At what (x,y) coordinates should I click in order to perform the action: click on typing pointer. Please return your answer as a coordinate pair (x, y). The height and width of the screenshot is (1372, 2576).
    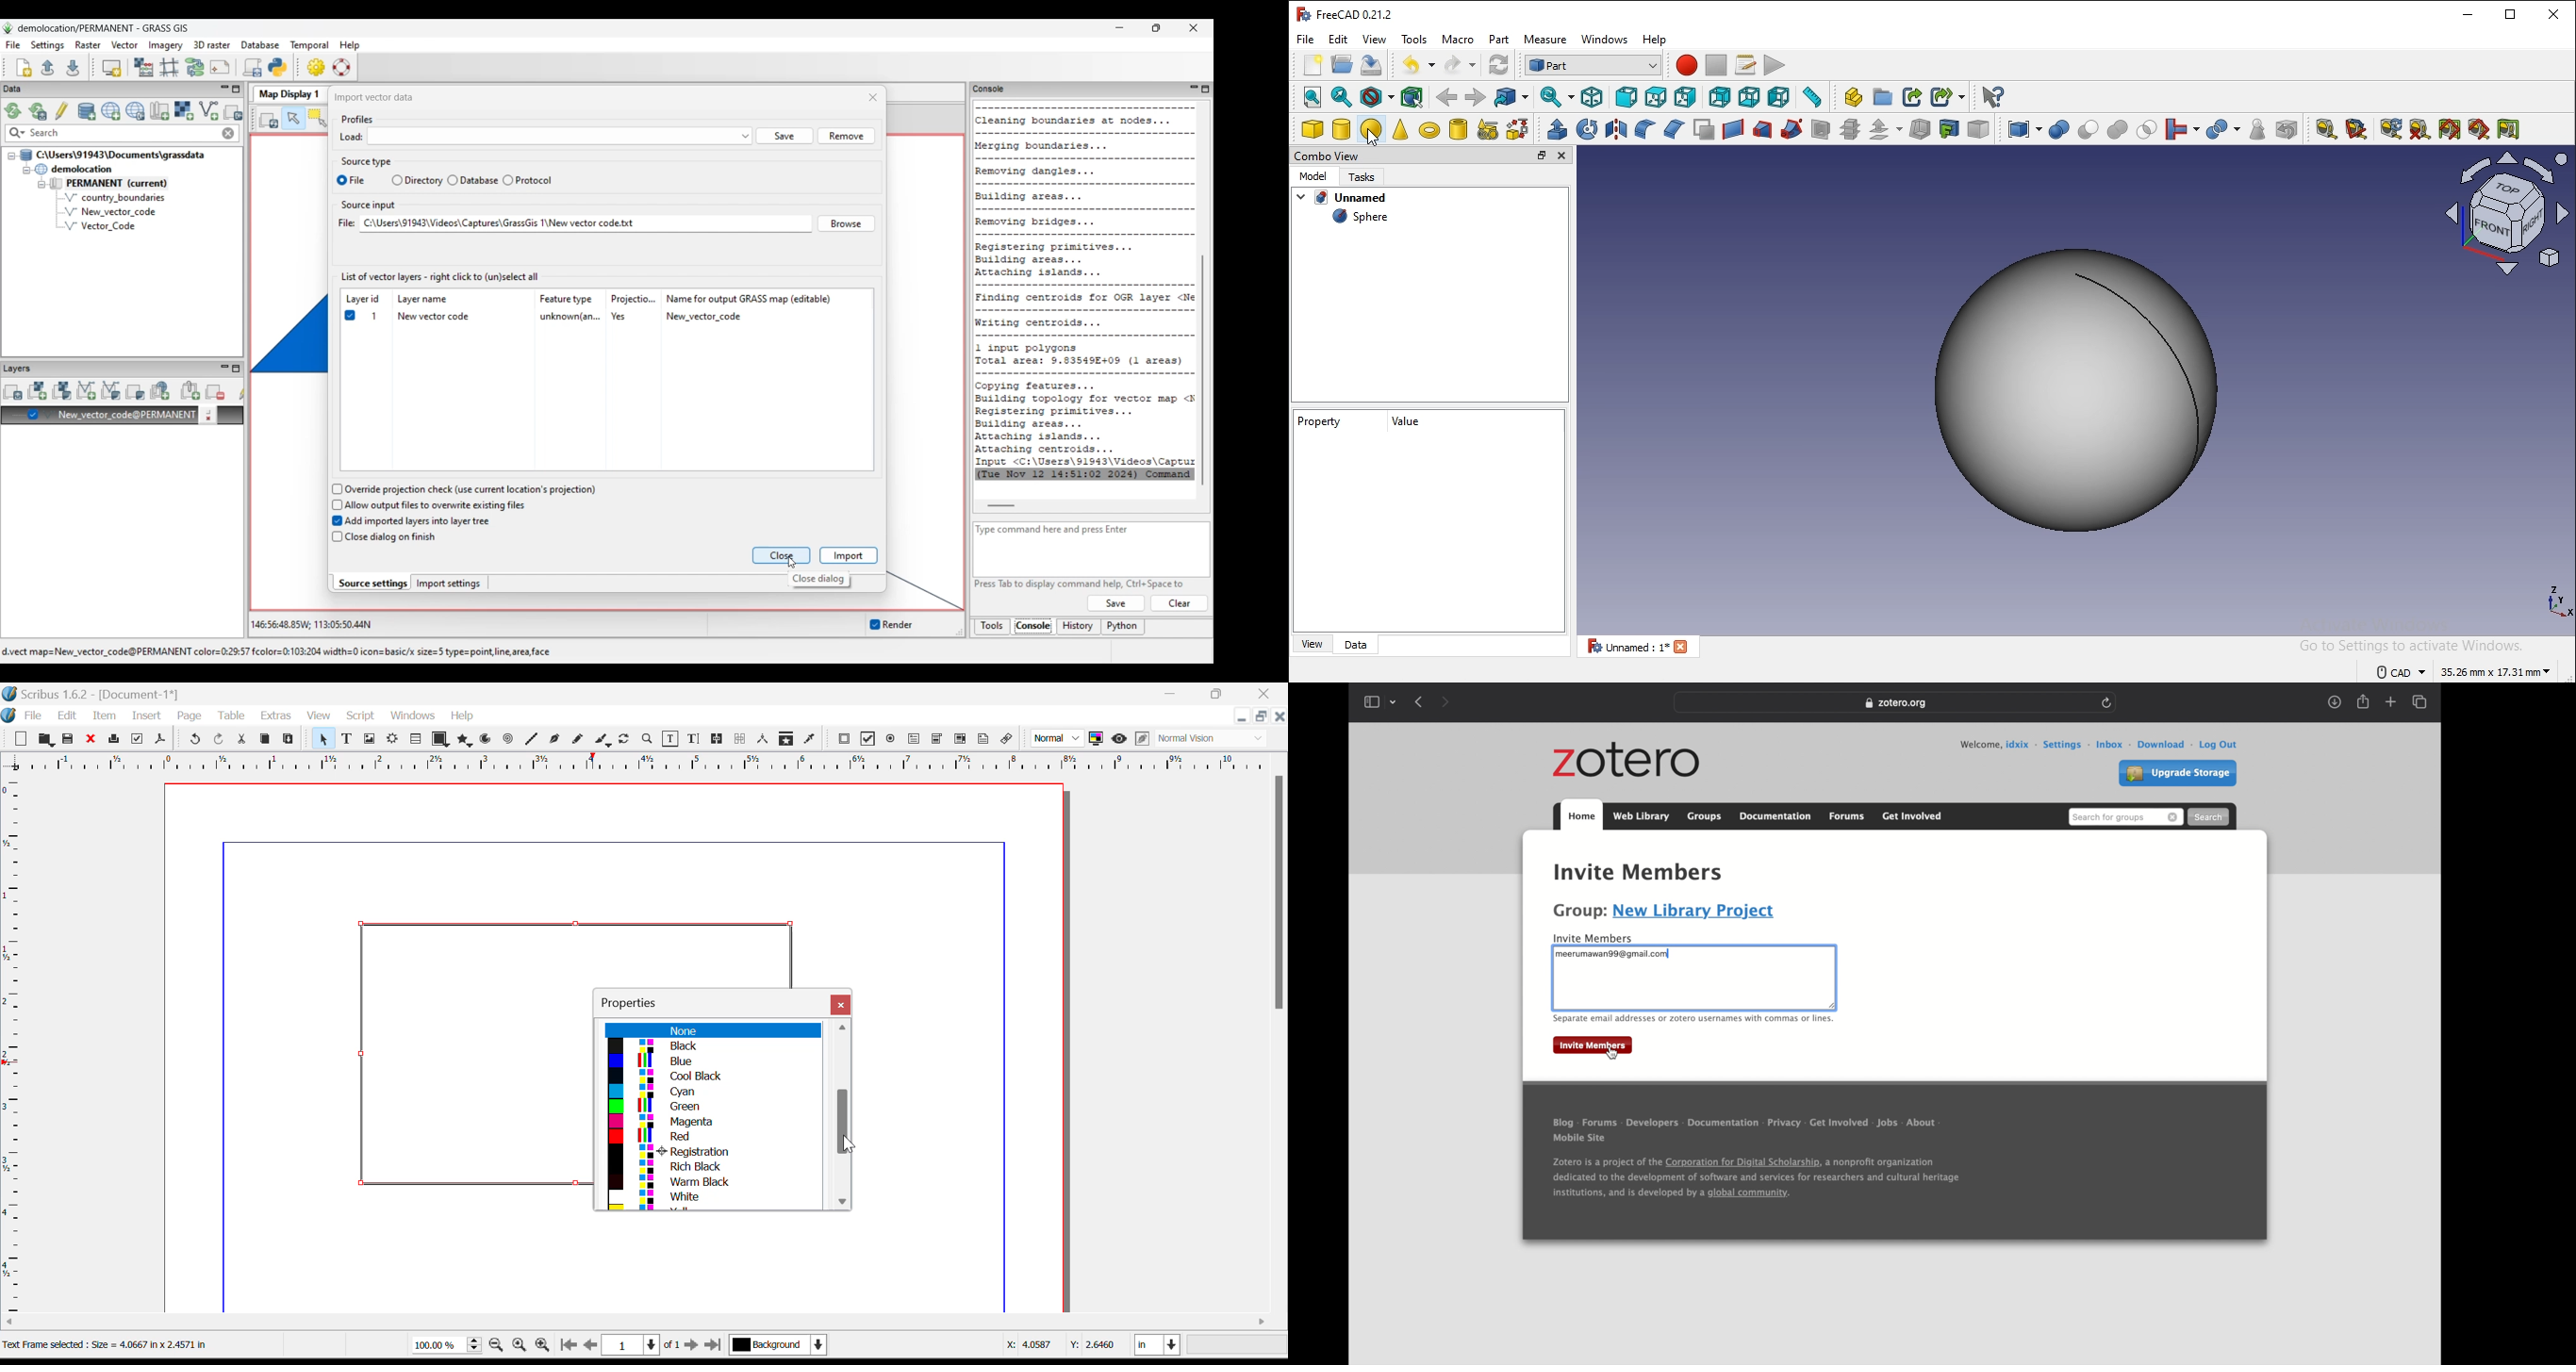
    Looking at the image, I should click on (1669, 954).